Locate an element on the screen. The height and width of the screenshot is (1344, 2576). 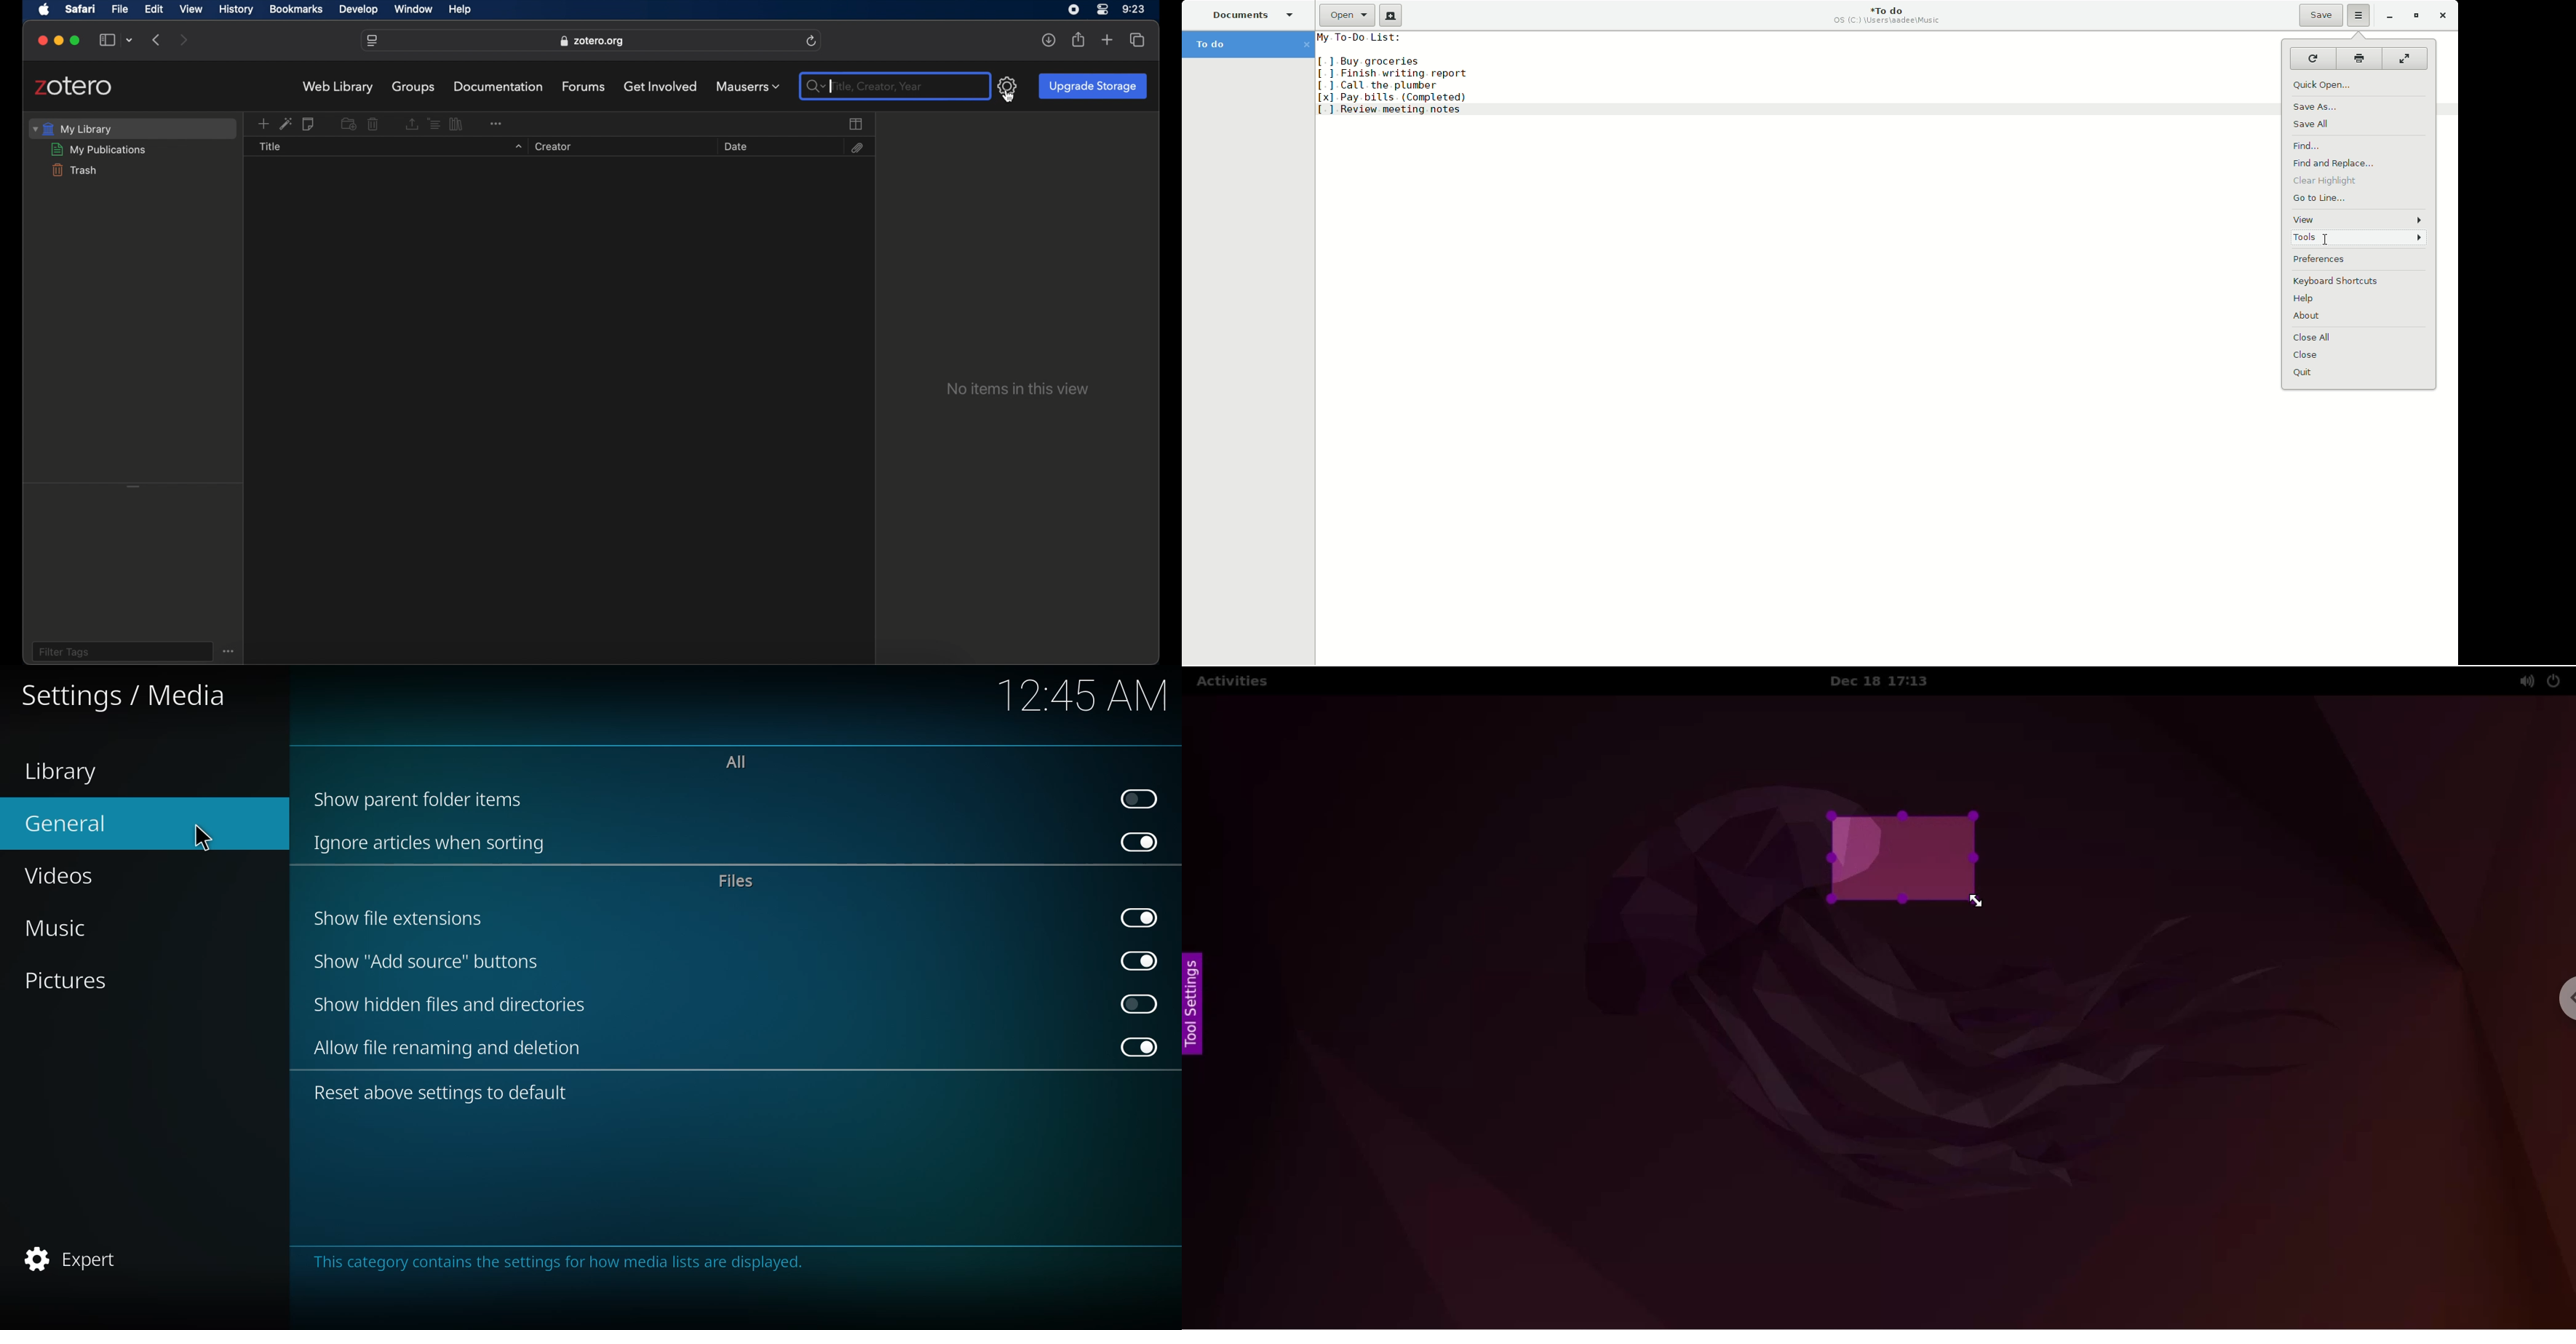
enabled is located at coordinates (1136, 960).